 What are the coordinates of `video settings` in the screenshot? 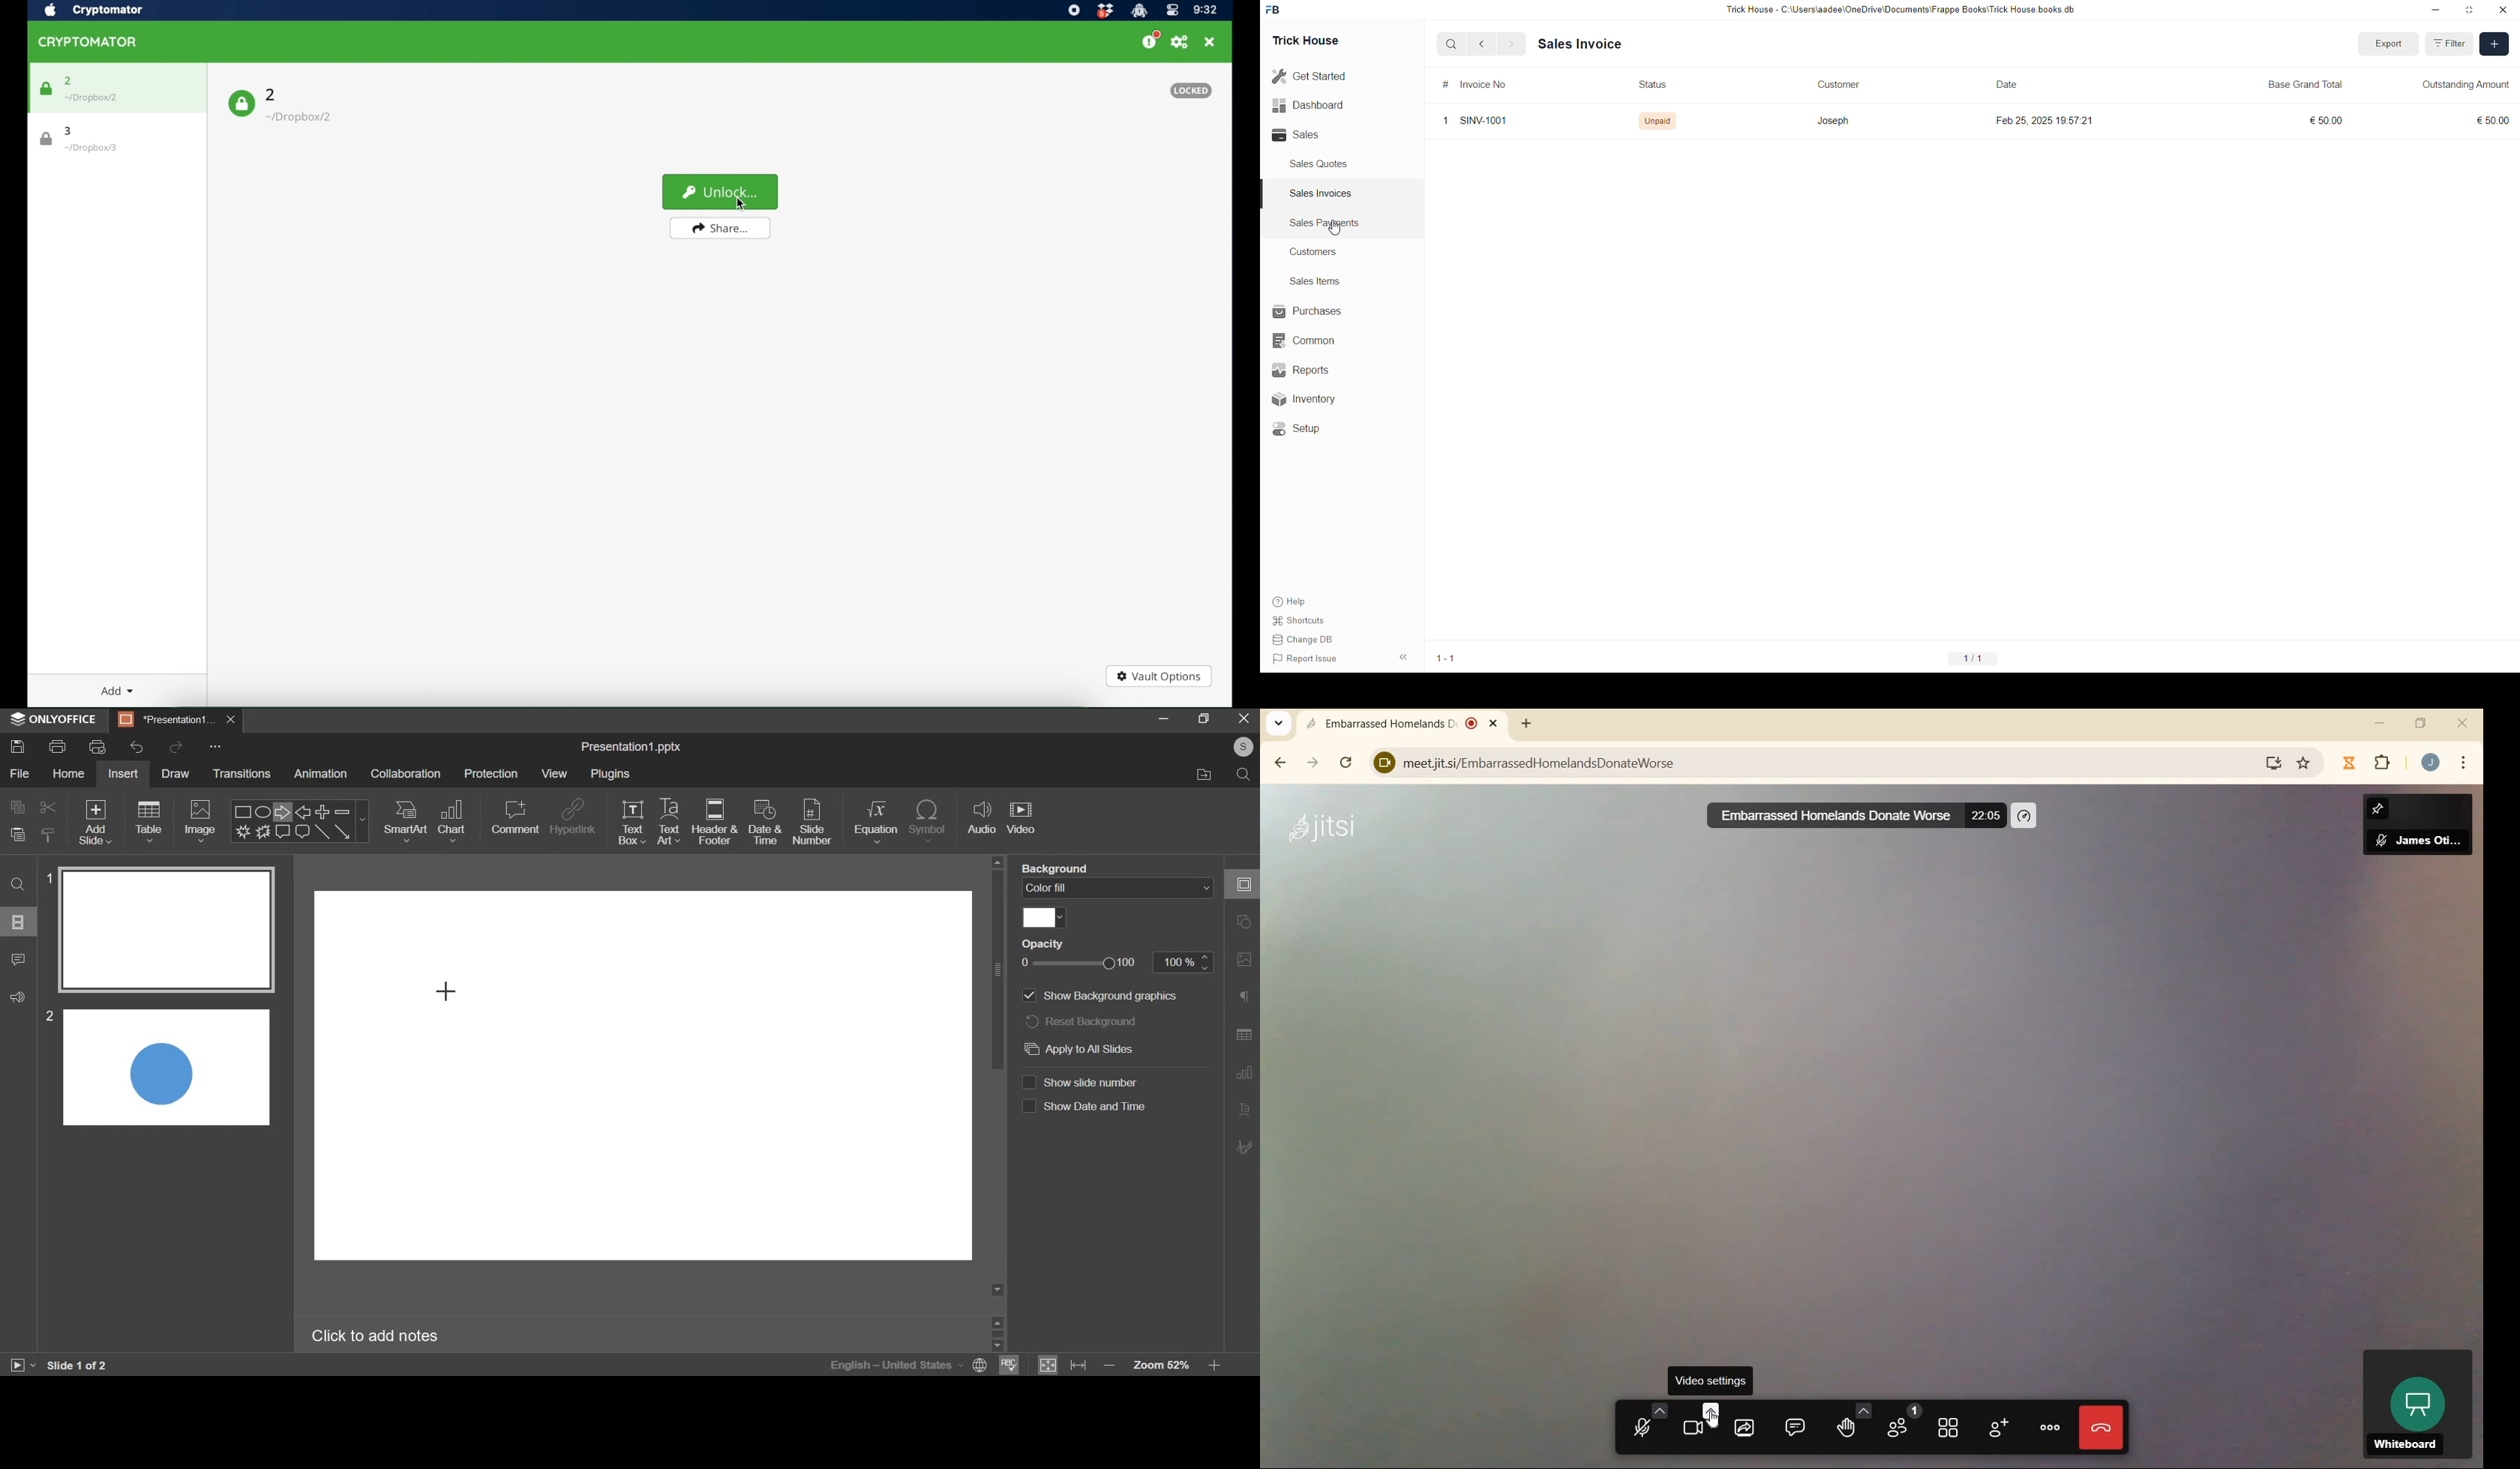 It's located at (1714, 1380).